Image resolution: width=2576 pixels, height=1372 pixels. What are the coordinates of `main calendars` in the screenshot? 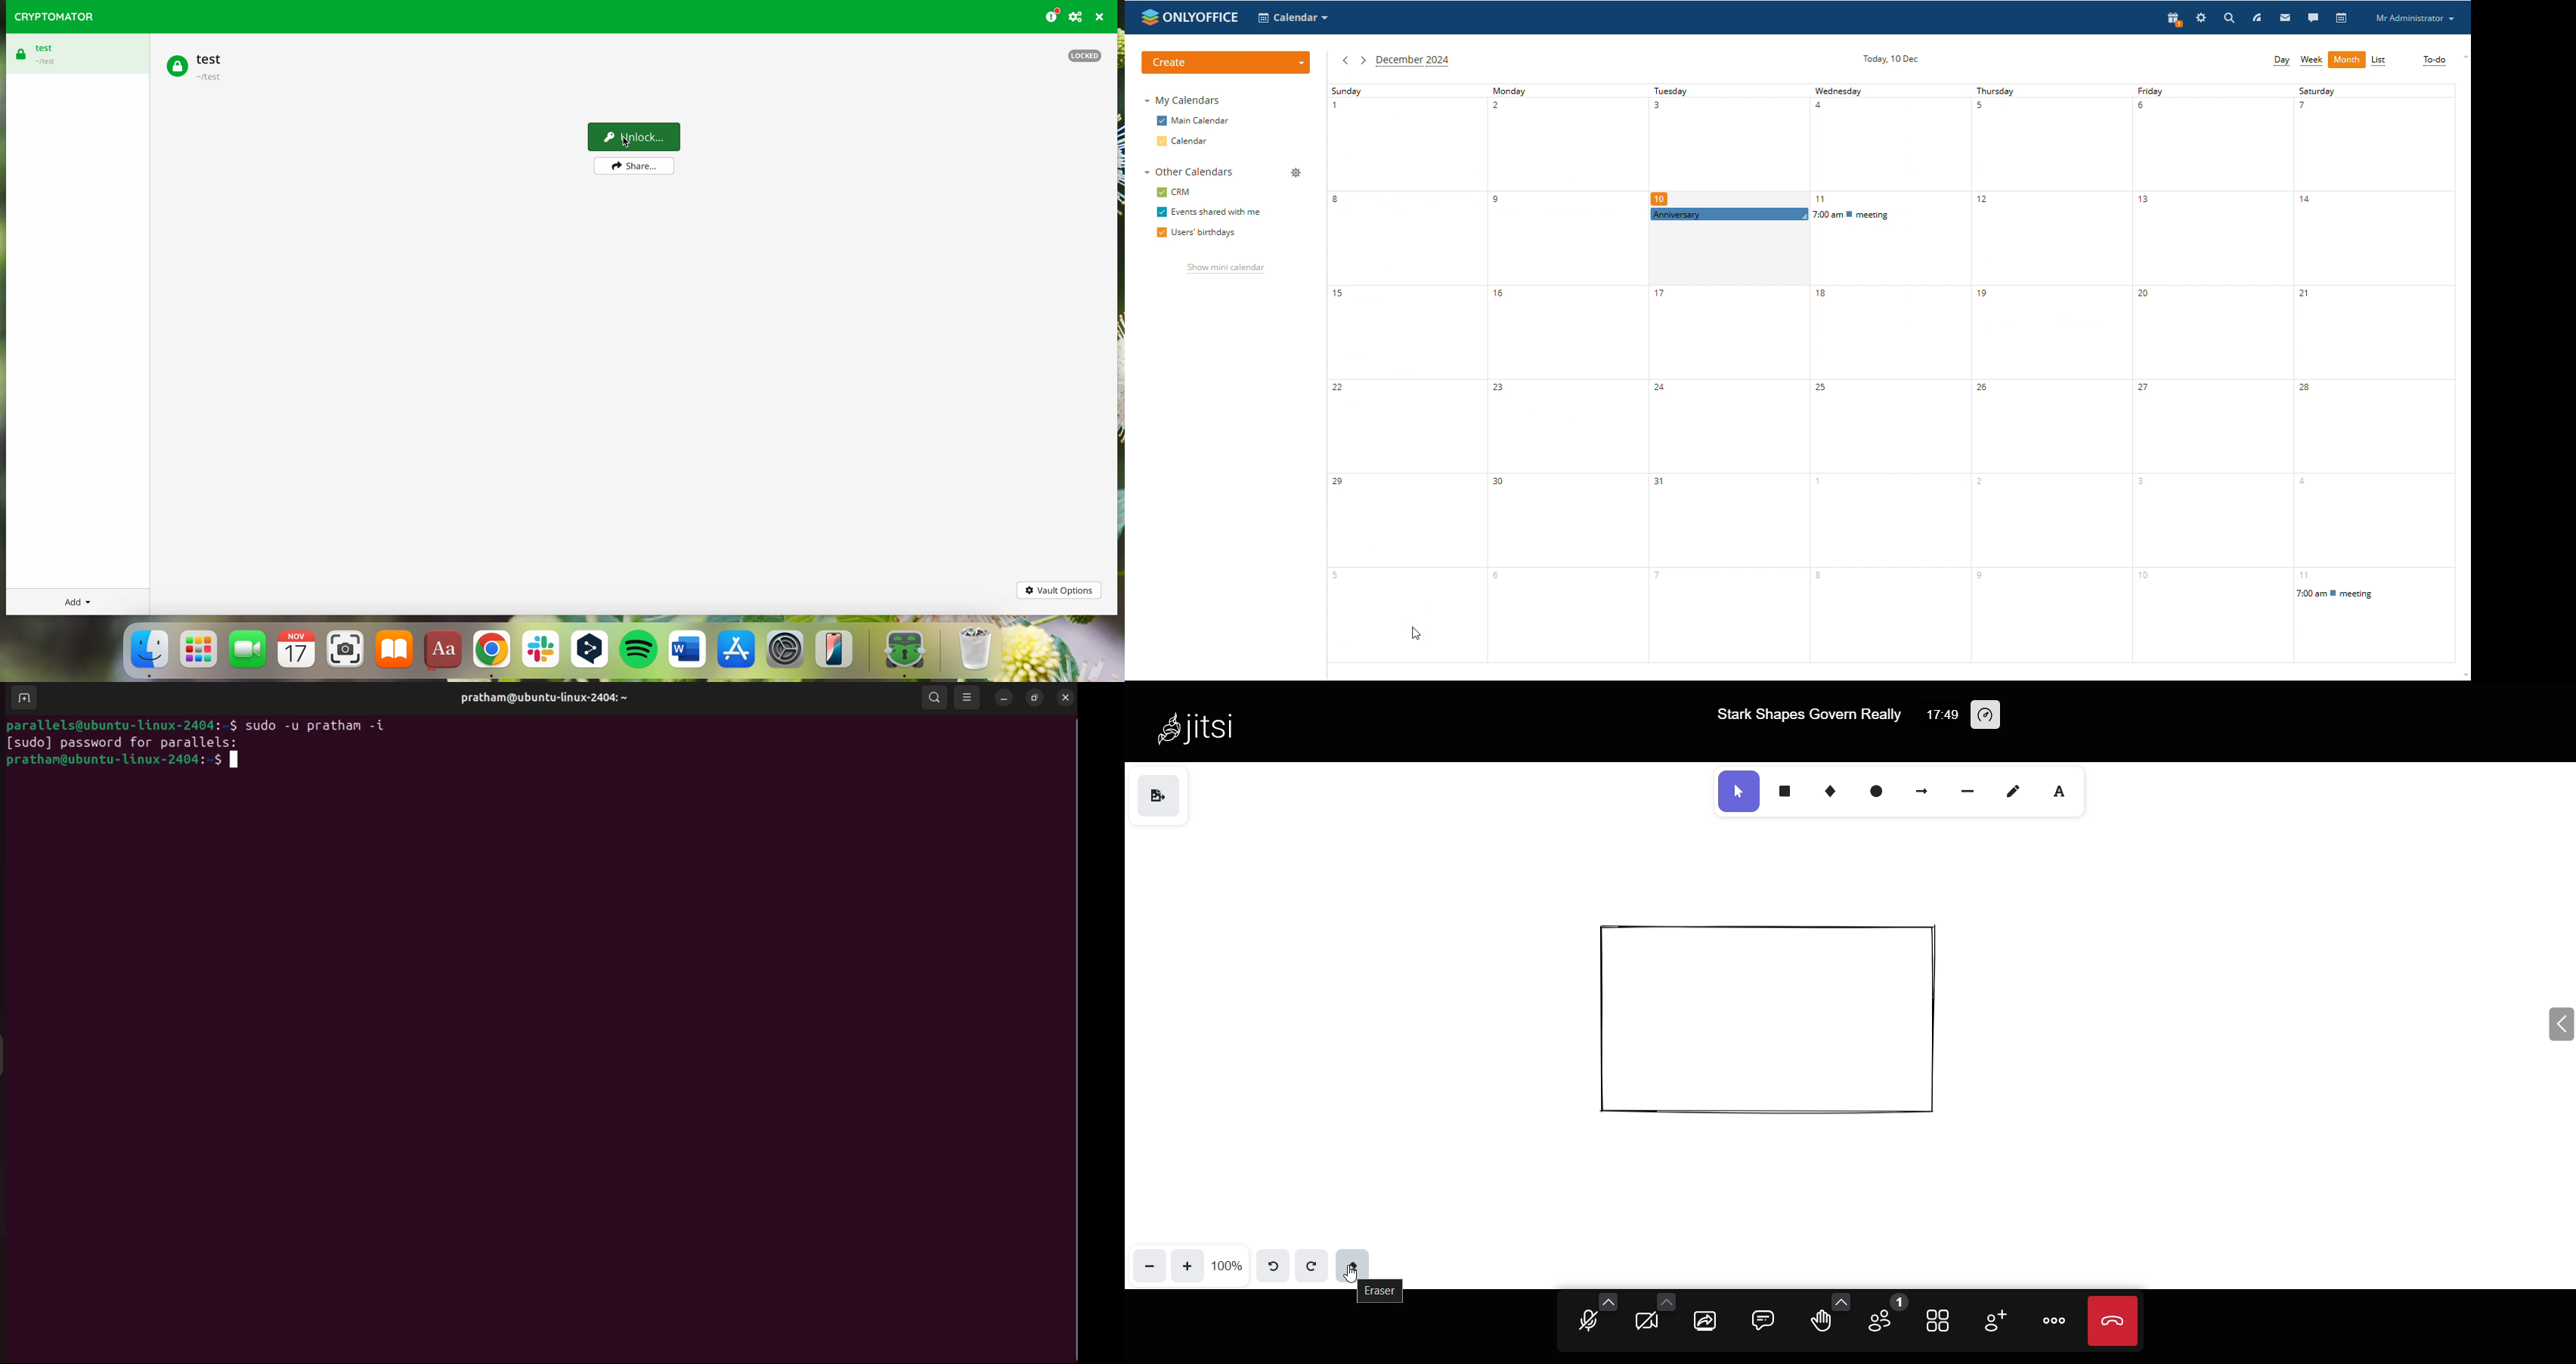 It's located at (1193, 120).